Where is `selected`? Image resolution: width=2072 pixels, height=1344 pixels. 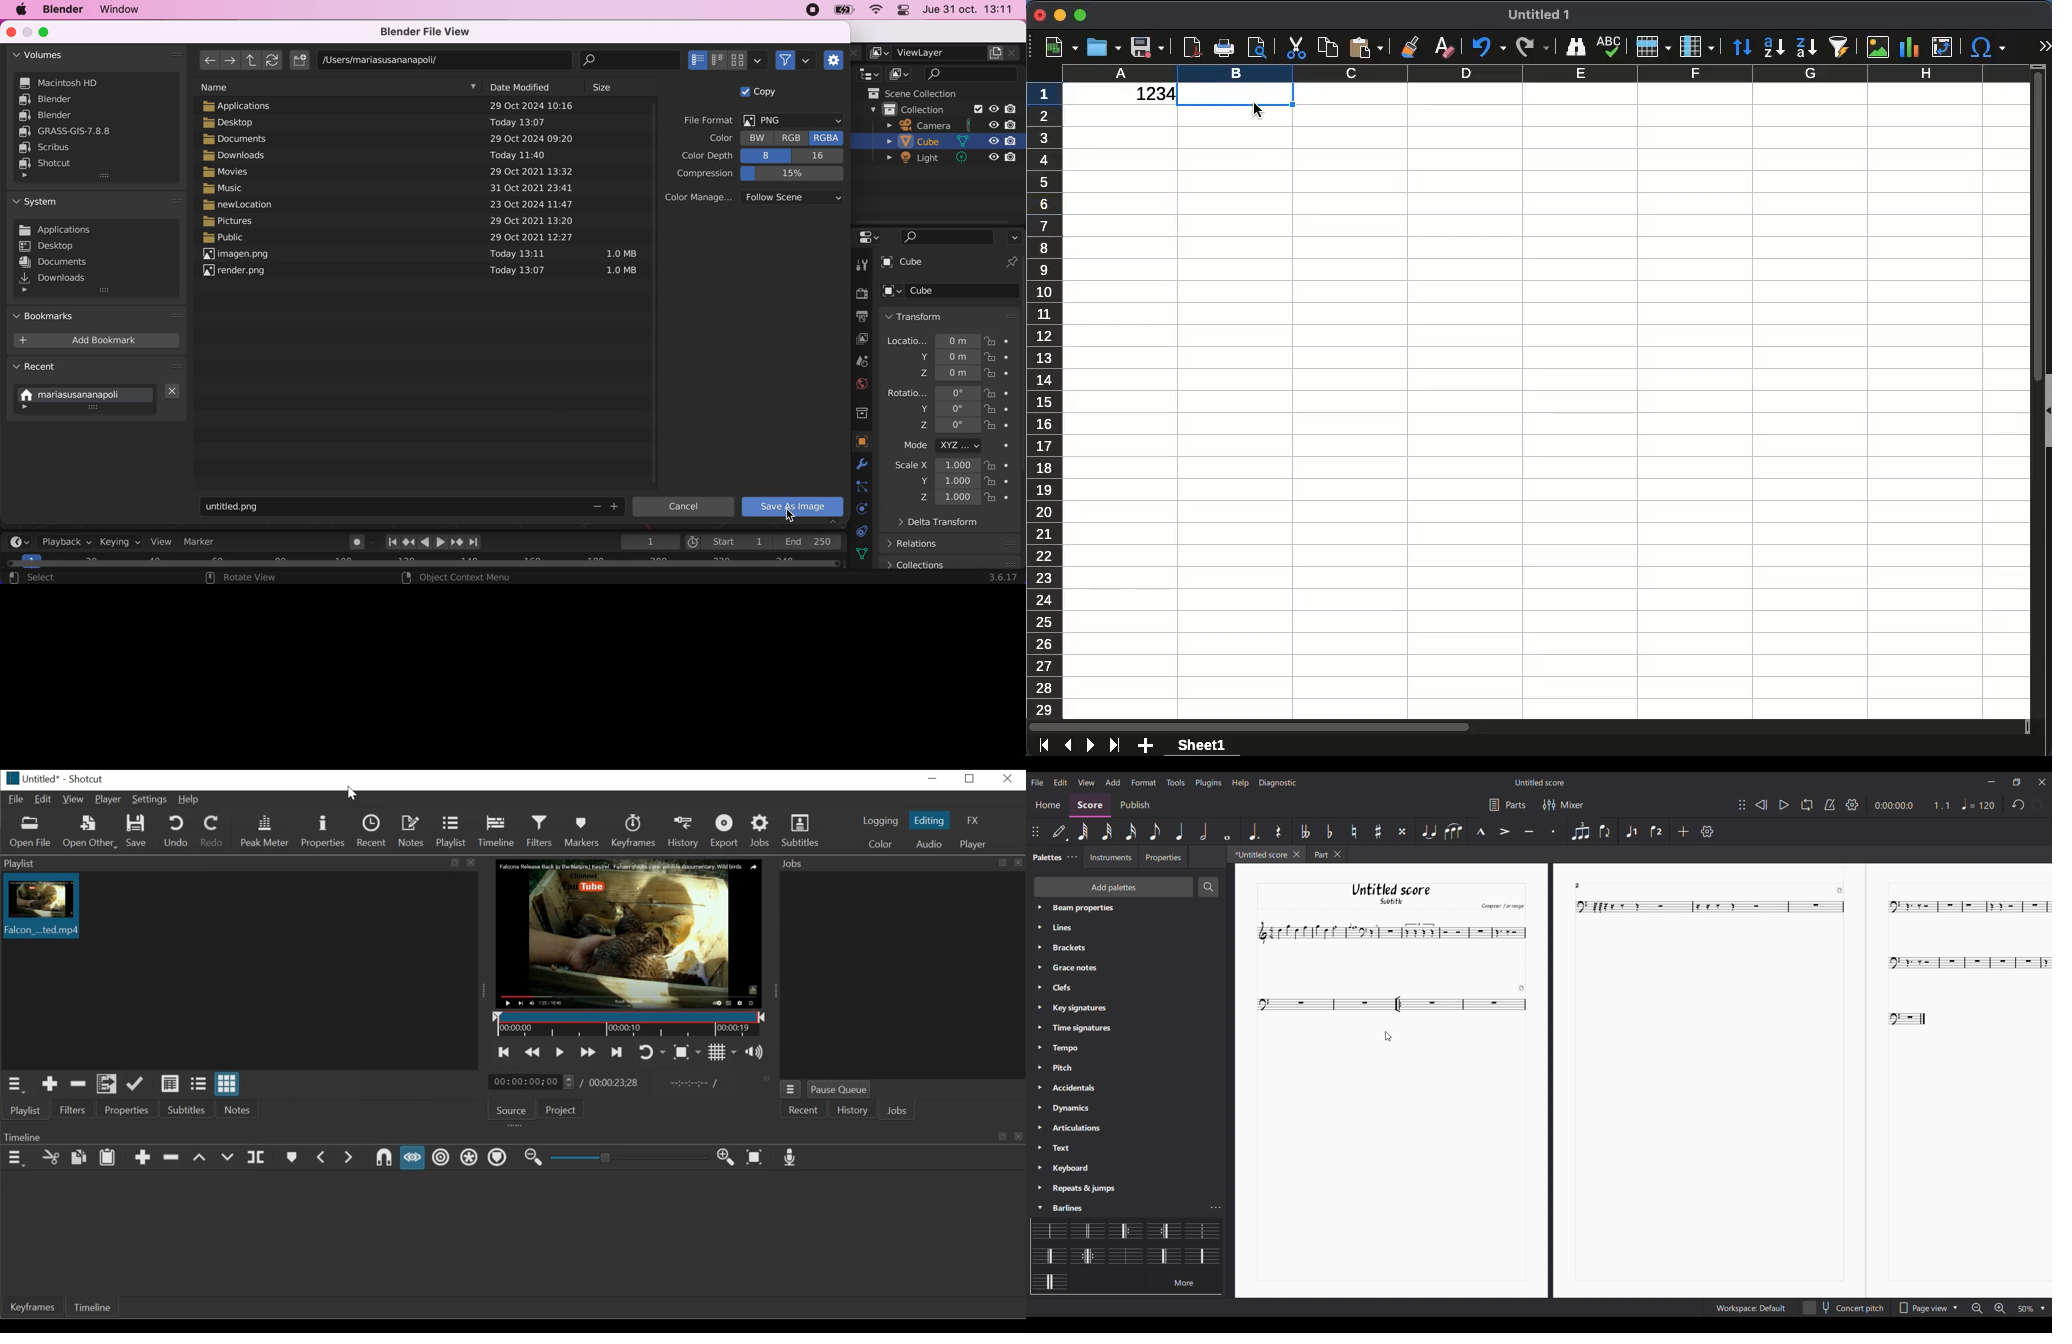 selected is located at coordinates (1237, 97).